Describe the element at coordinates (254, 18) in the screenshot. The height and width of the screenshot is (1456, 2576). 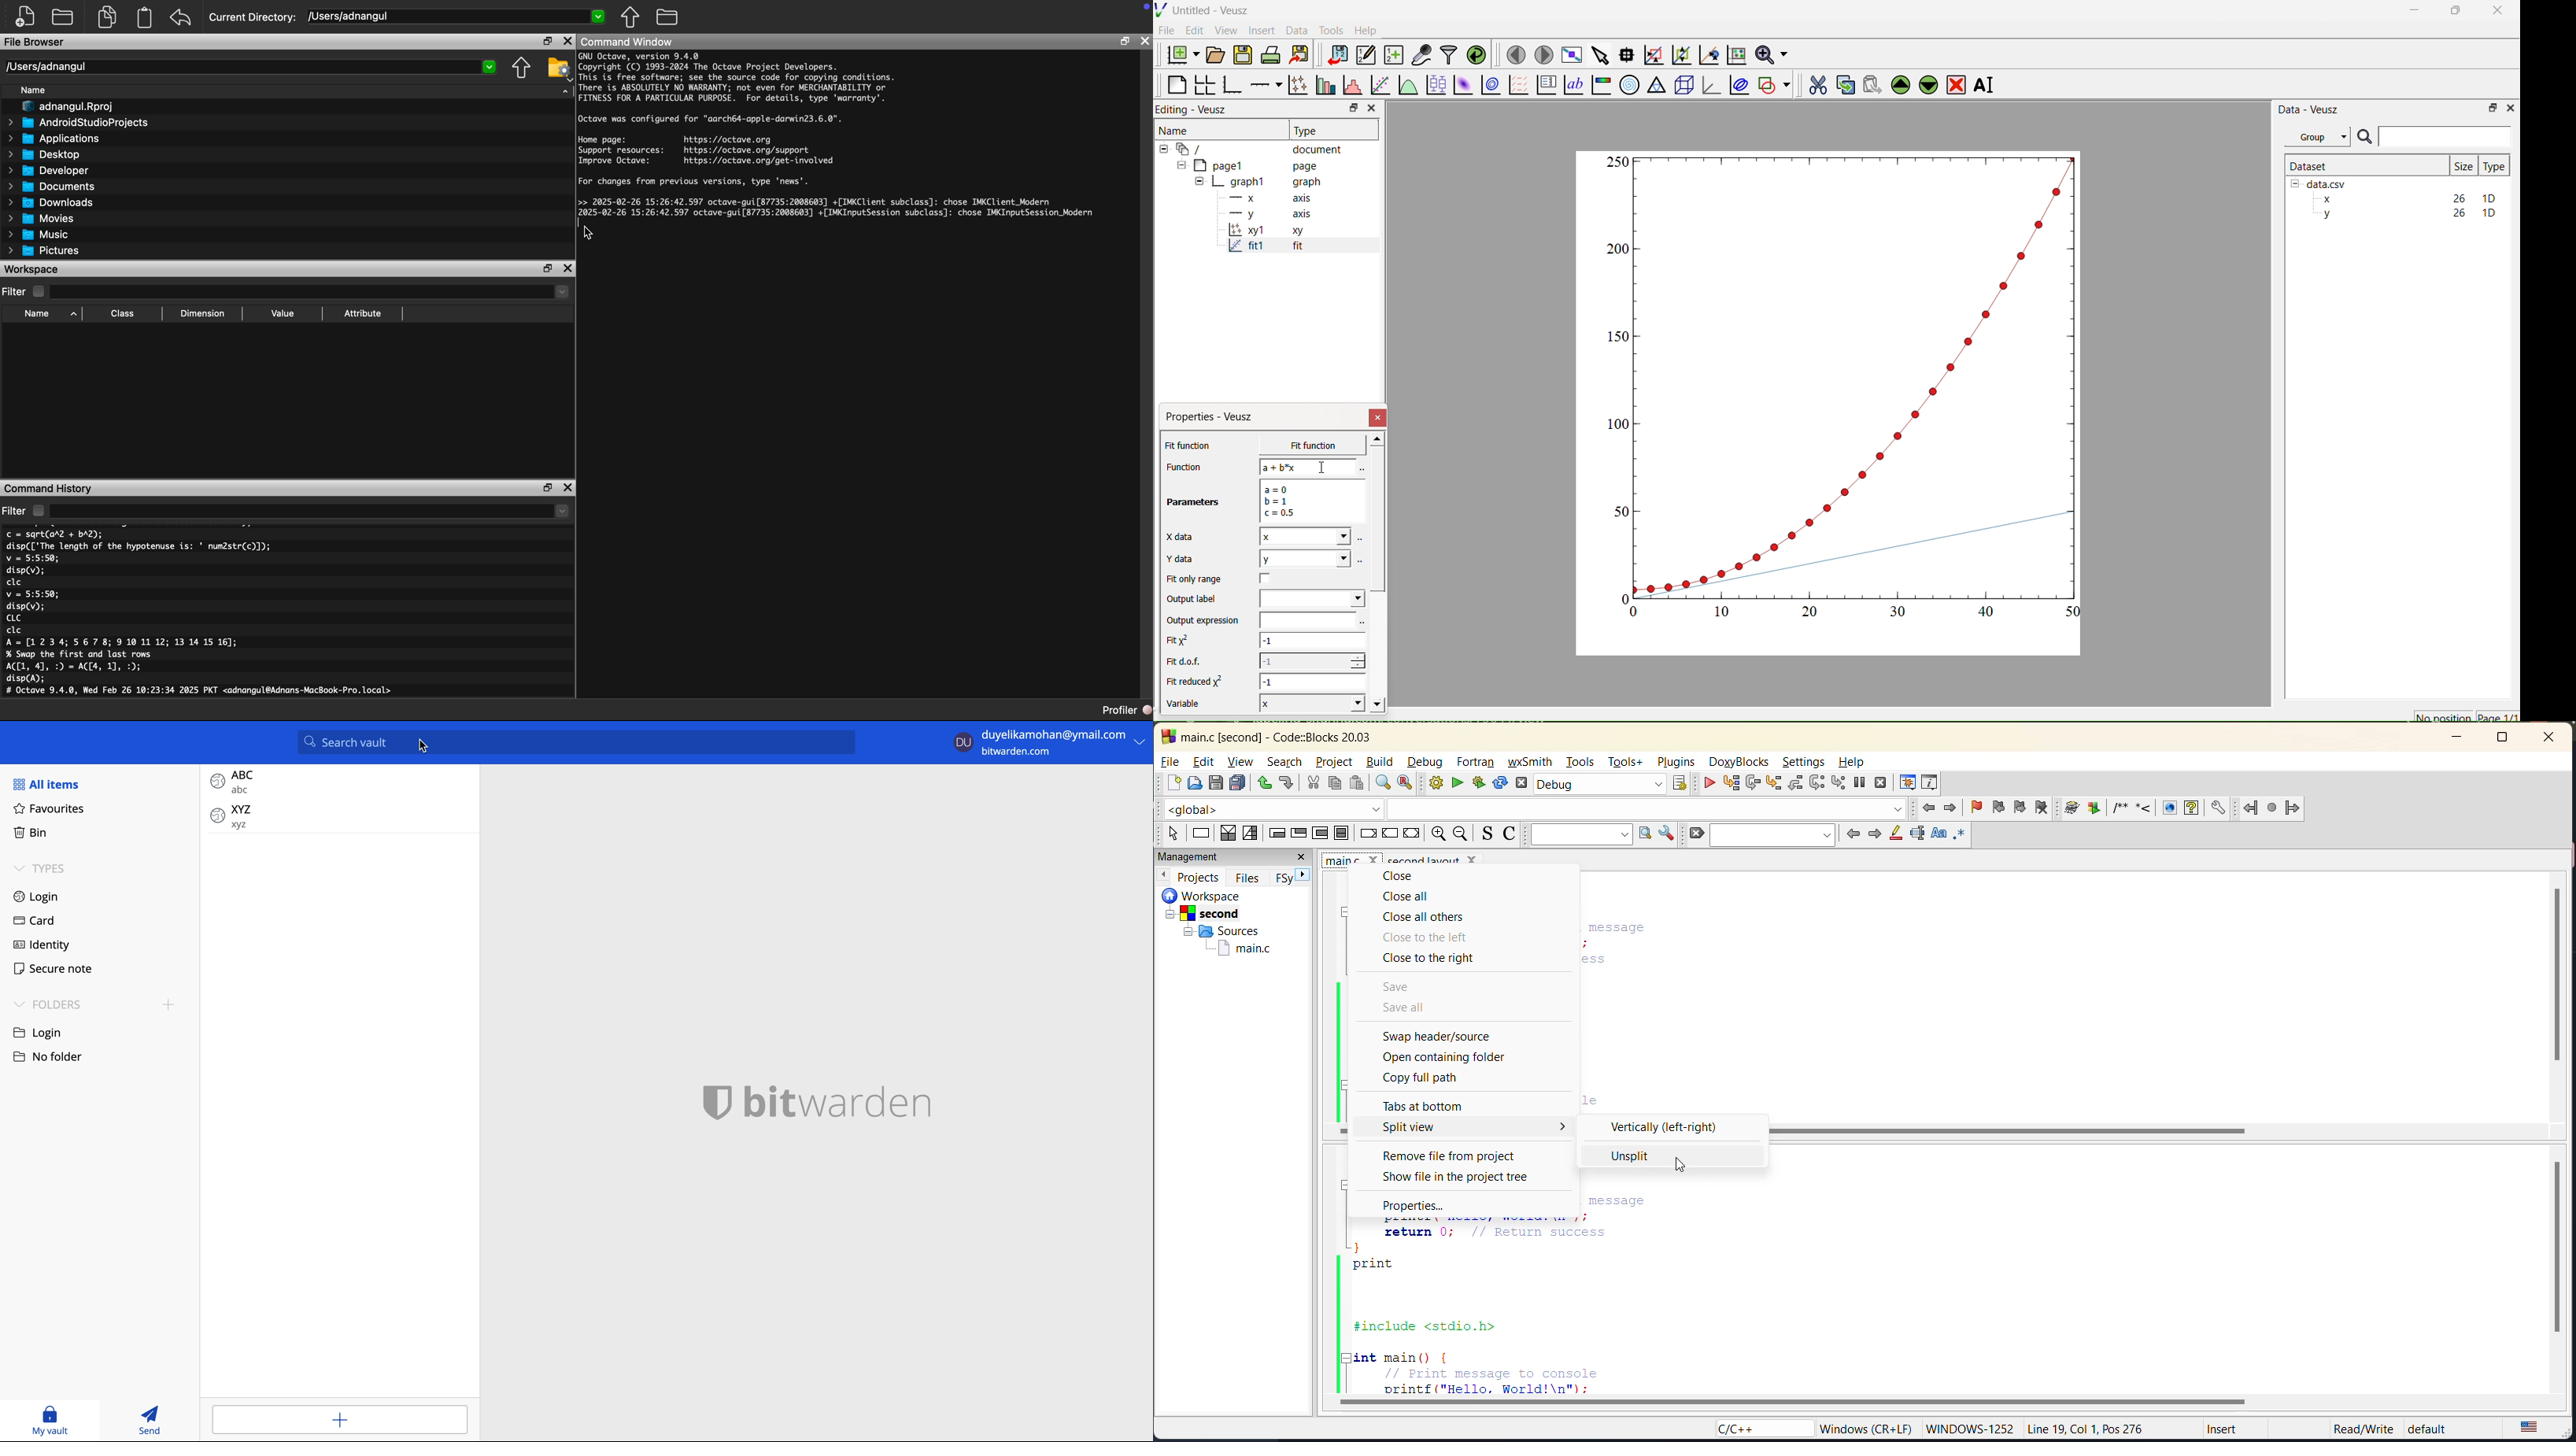
I see `Current Directory:` at that location.